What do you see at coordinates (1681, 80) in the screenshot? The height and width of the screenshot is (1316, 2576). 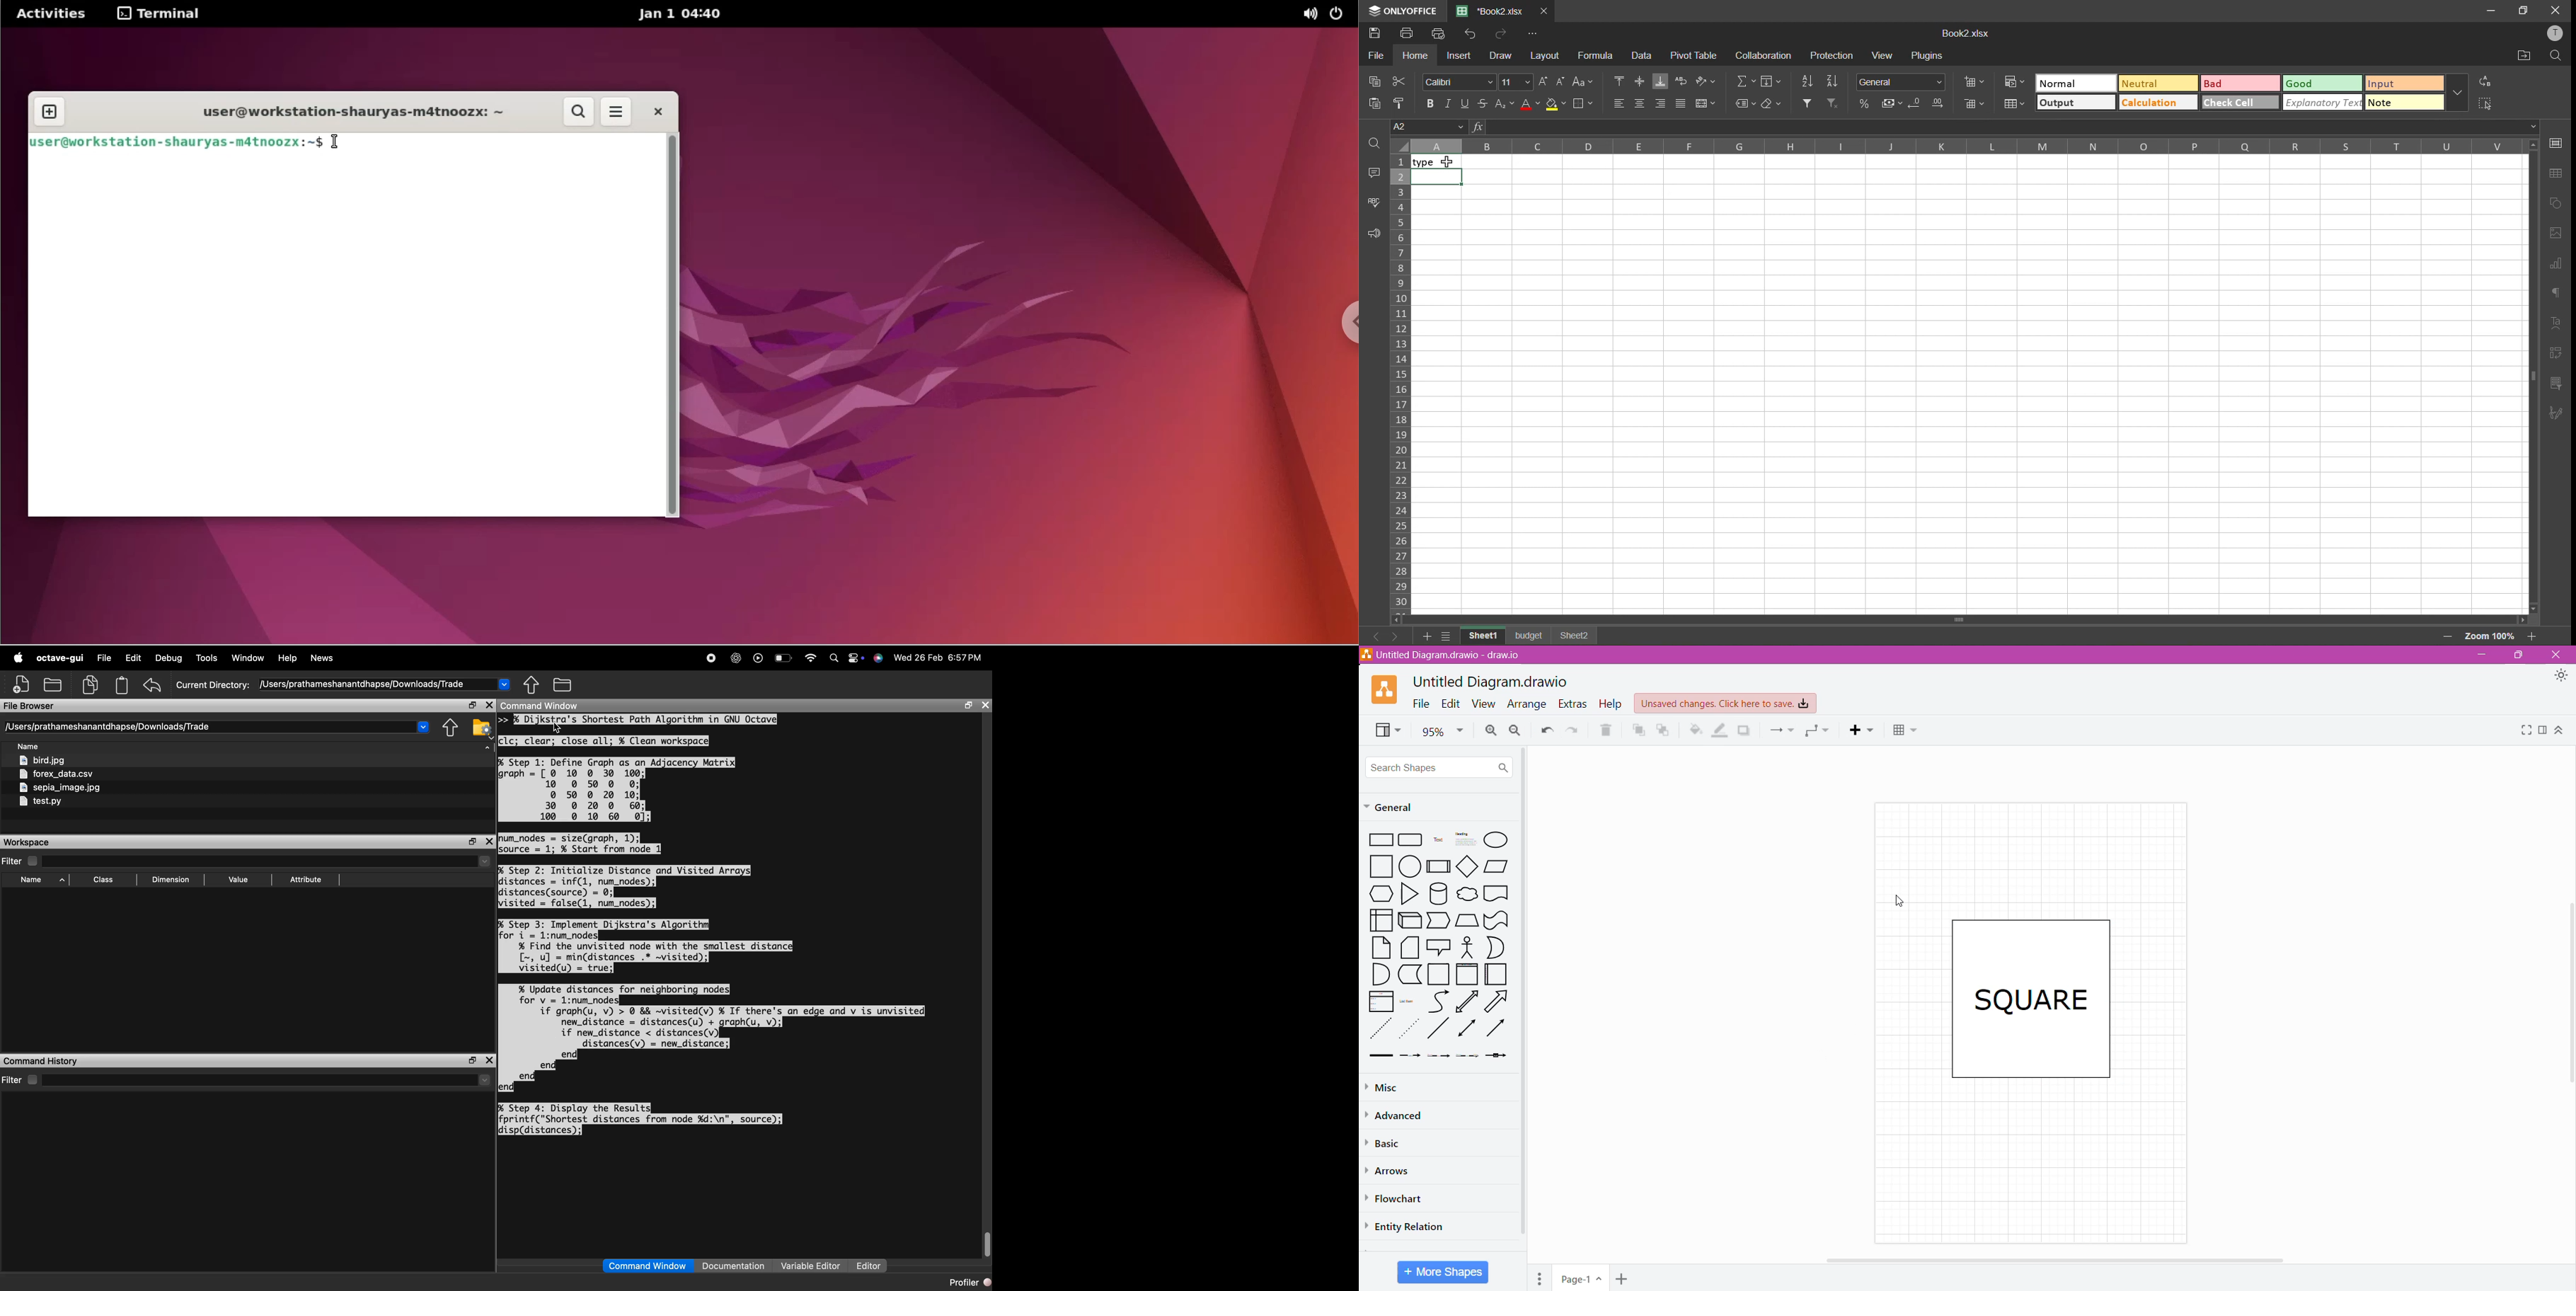 I see `wrap text` at bounding box center [1681, 80].